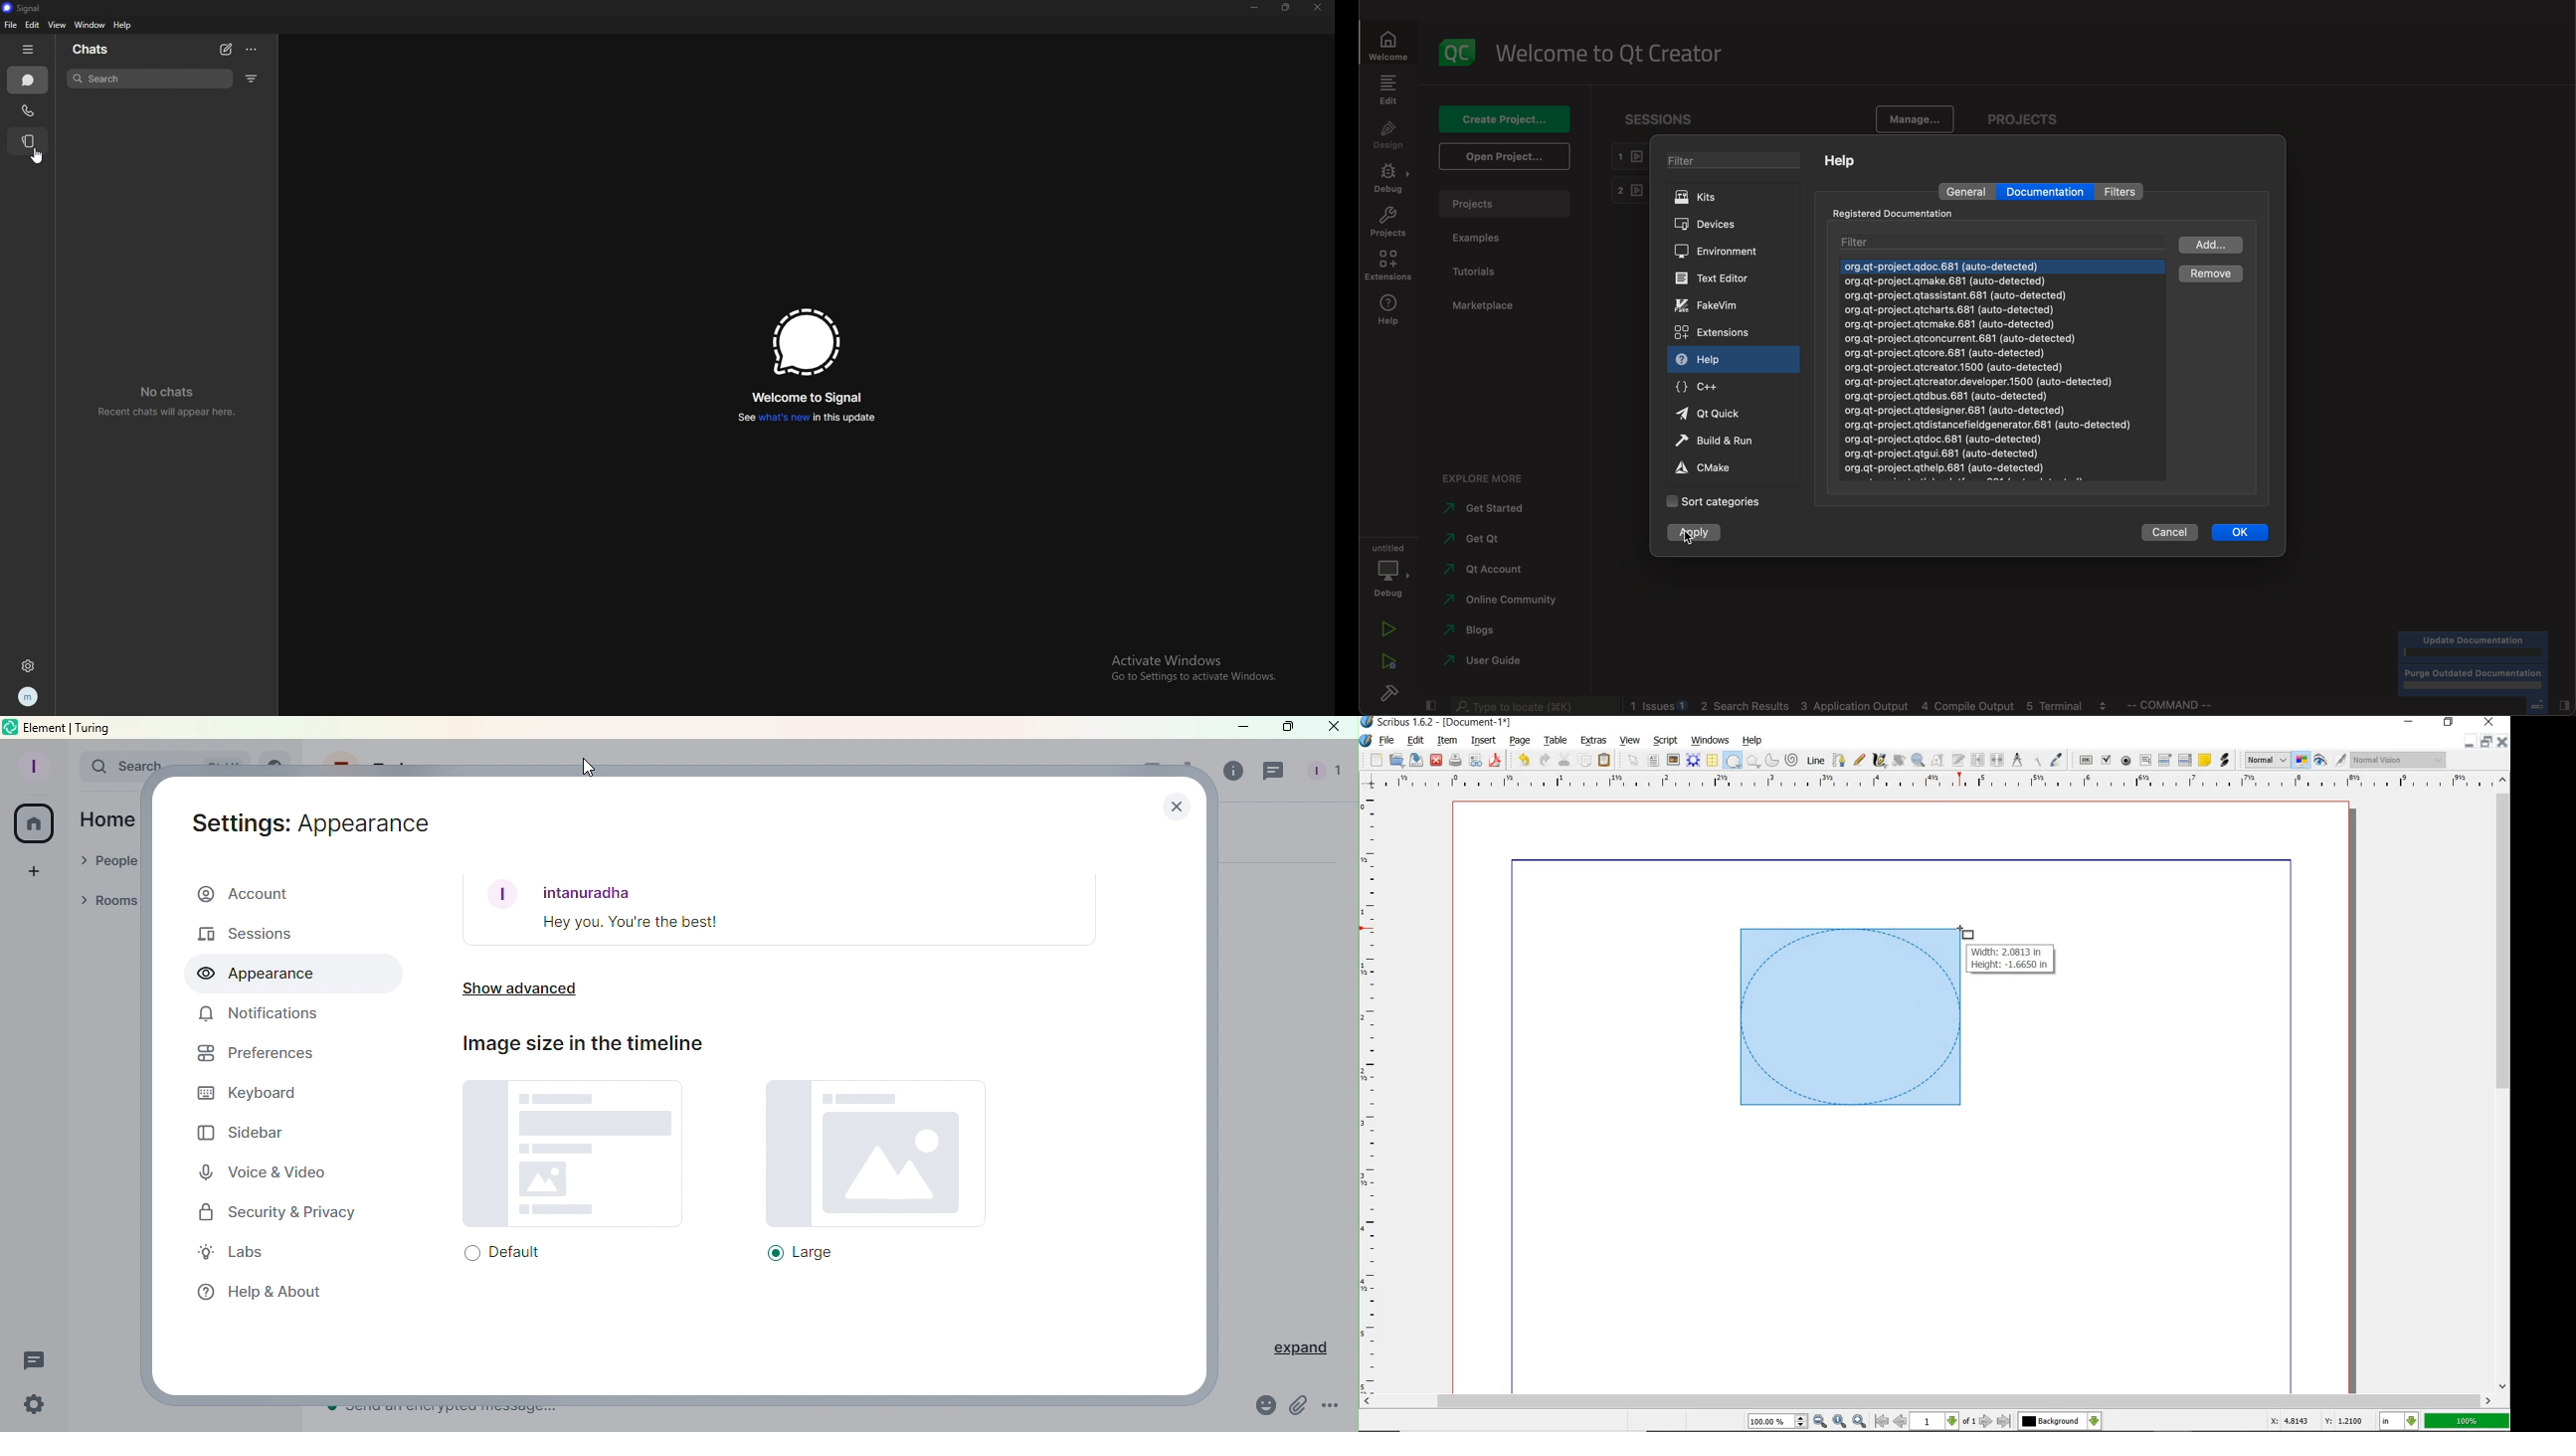  I want to click on PRINT, so click(1455, 761).